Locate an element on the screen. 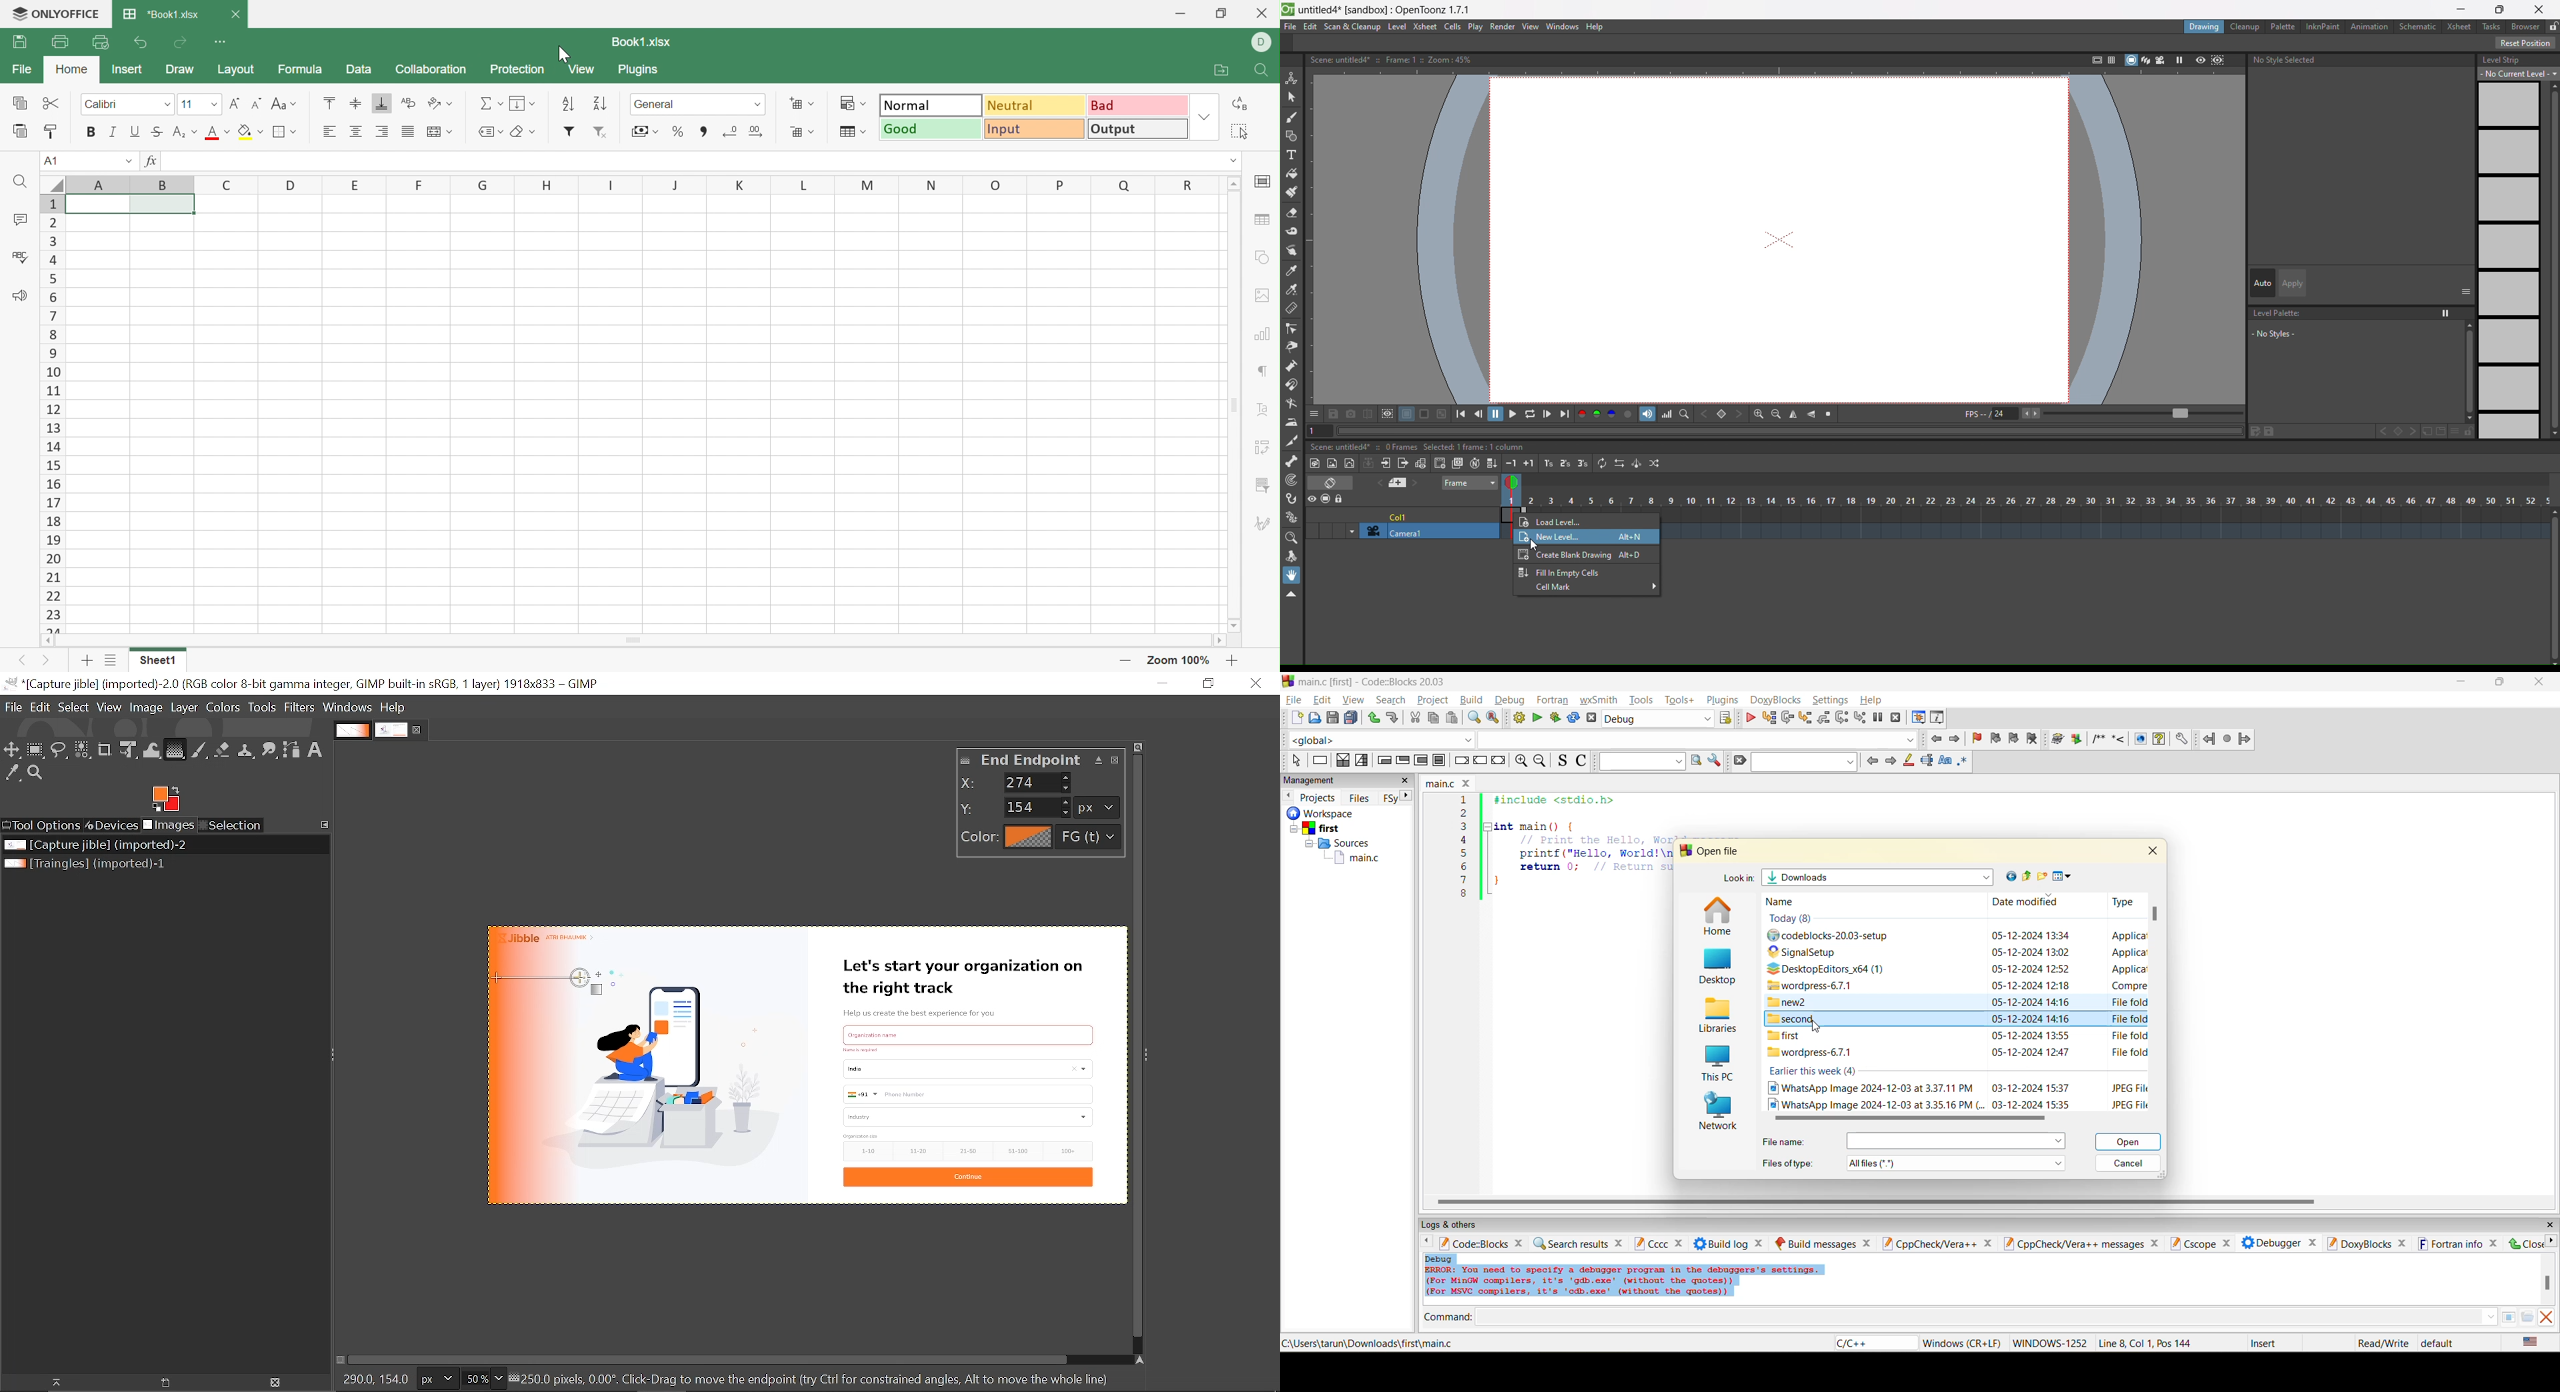  Signature settings is located at coordinates (1265, 525).